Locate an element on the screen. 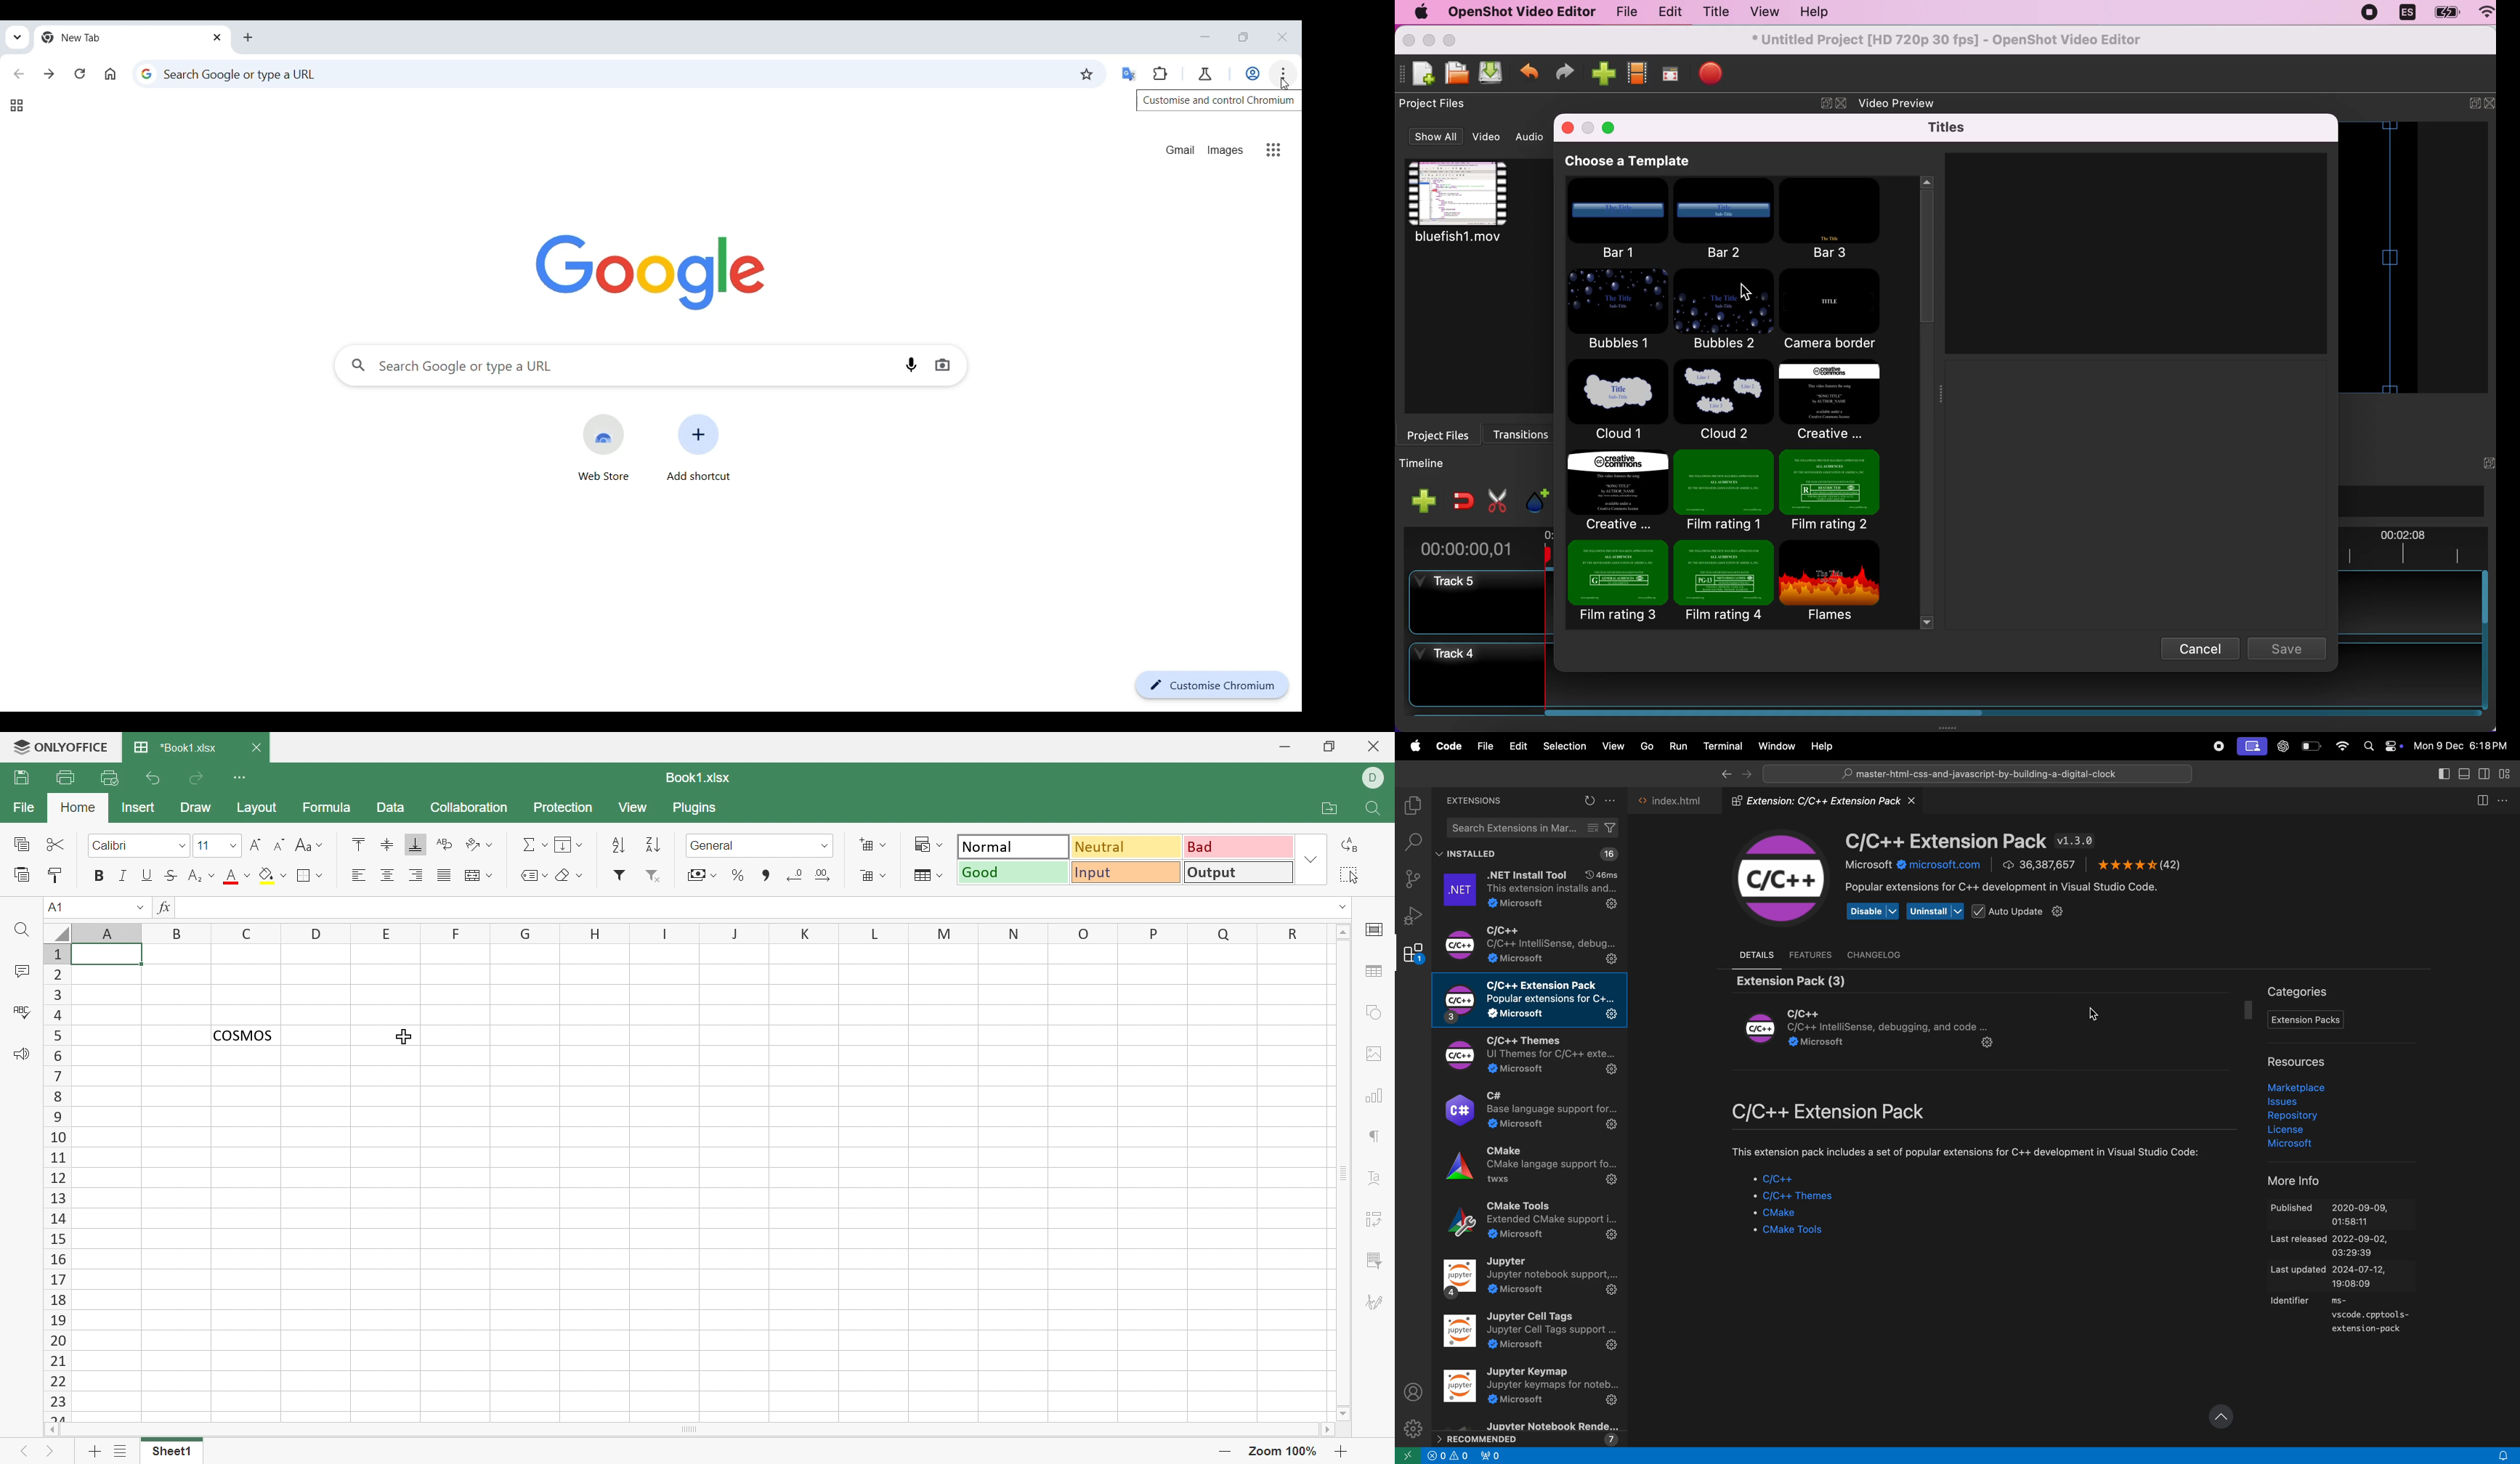 This screenshot has height=1484, width=2520. Google translator extension is located at coordinates (1129, 75).